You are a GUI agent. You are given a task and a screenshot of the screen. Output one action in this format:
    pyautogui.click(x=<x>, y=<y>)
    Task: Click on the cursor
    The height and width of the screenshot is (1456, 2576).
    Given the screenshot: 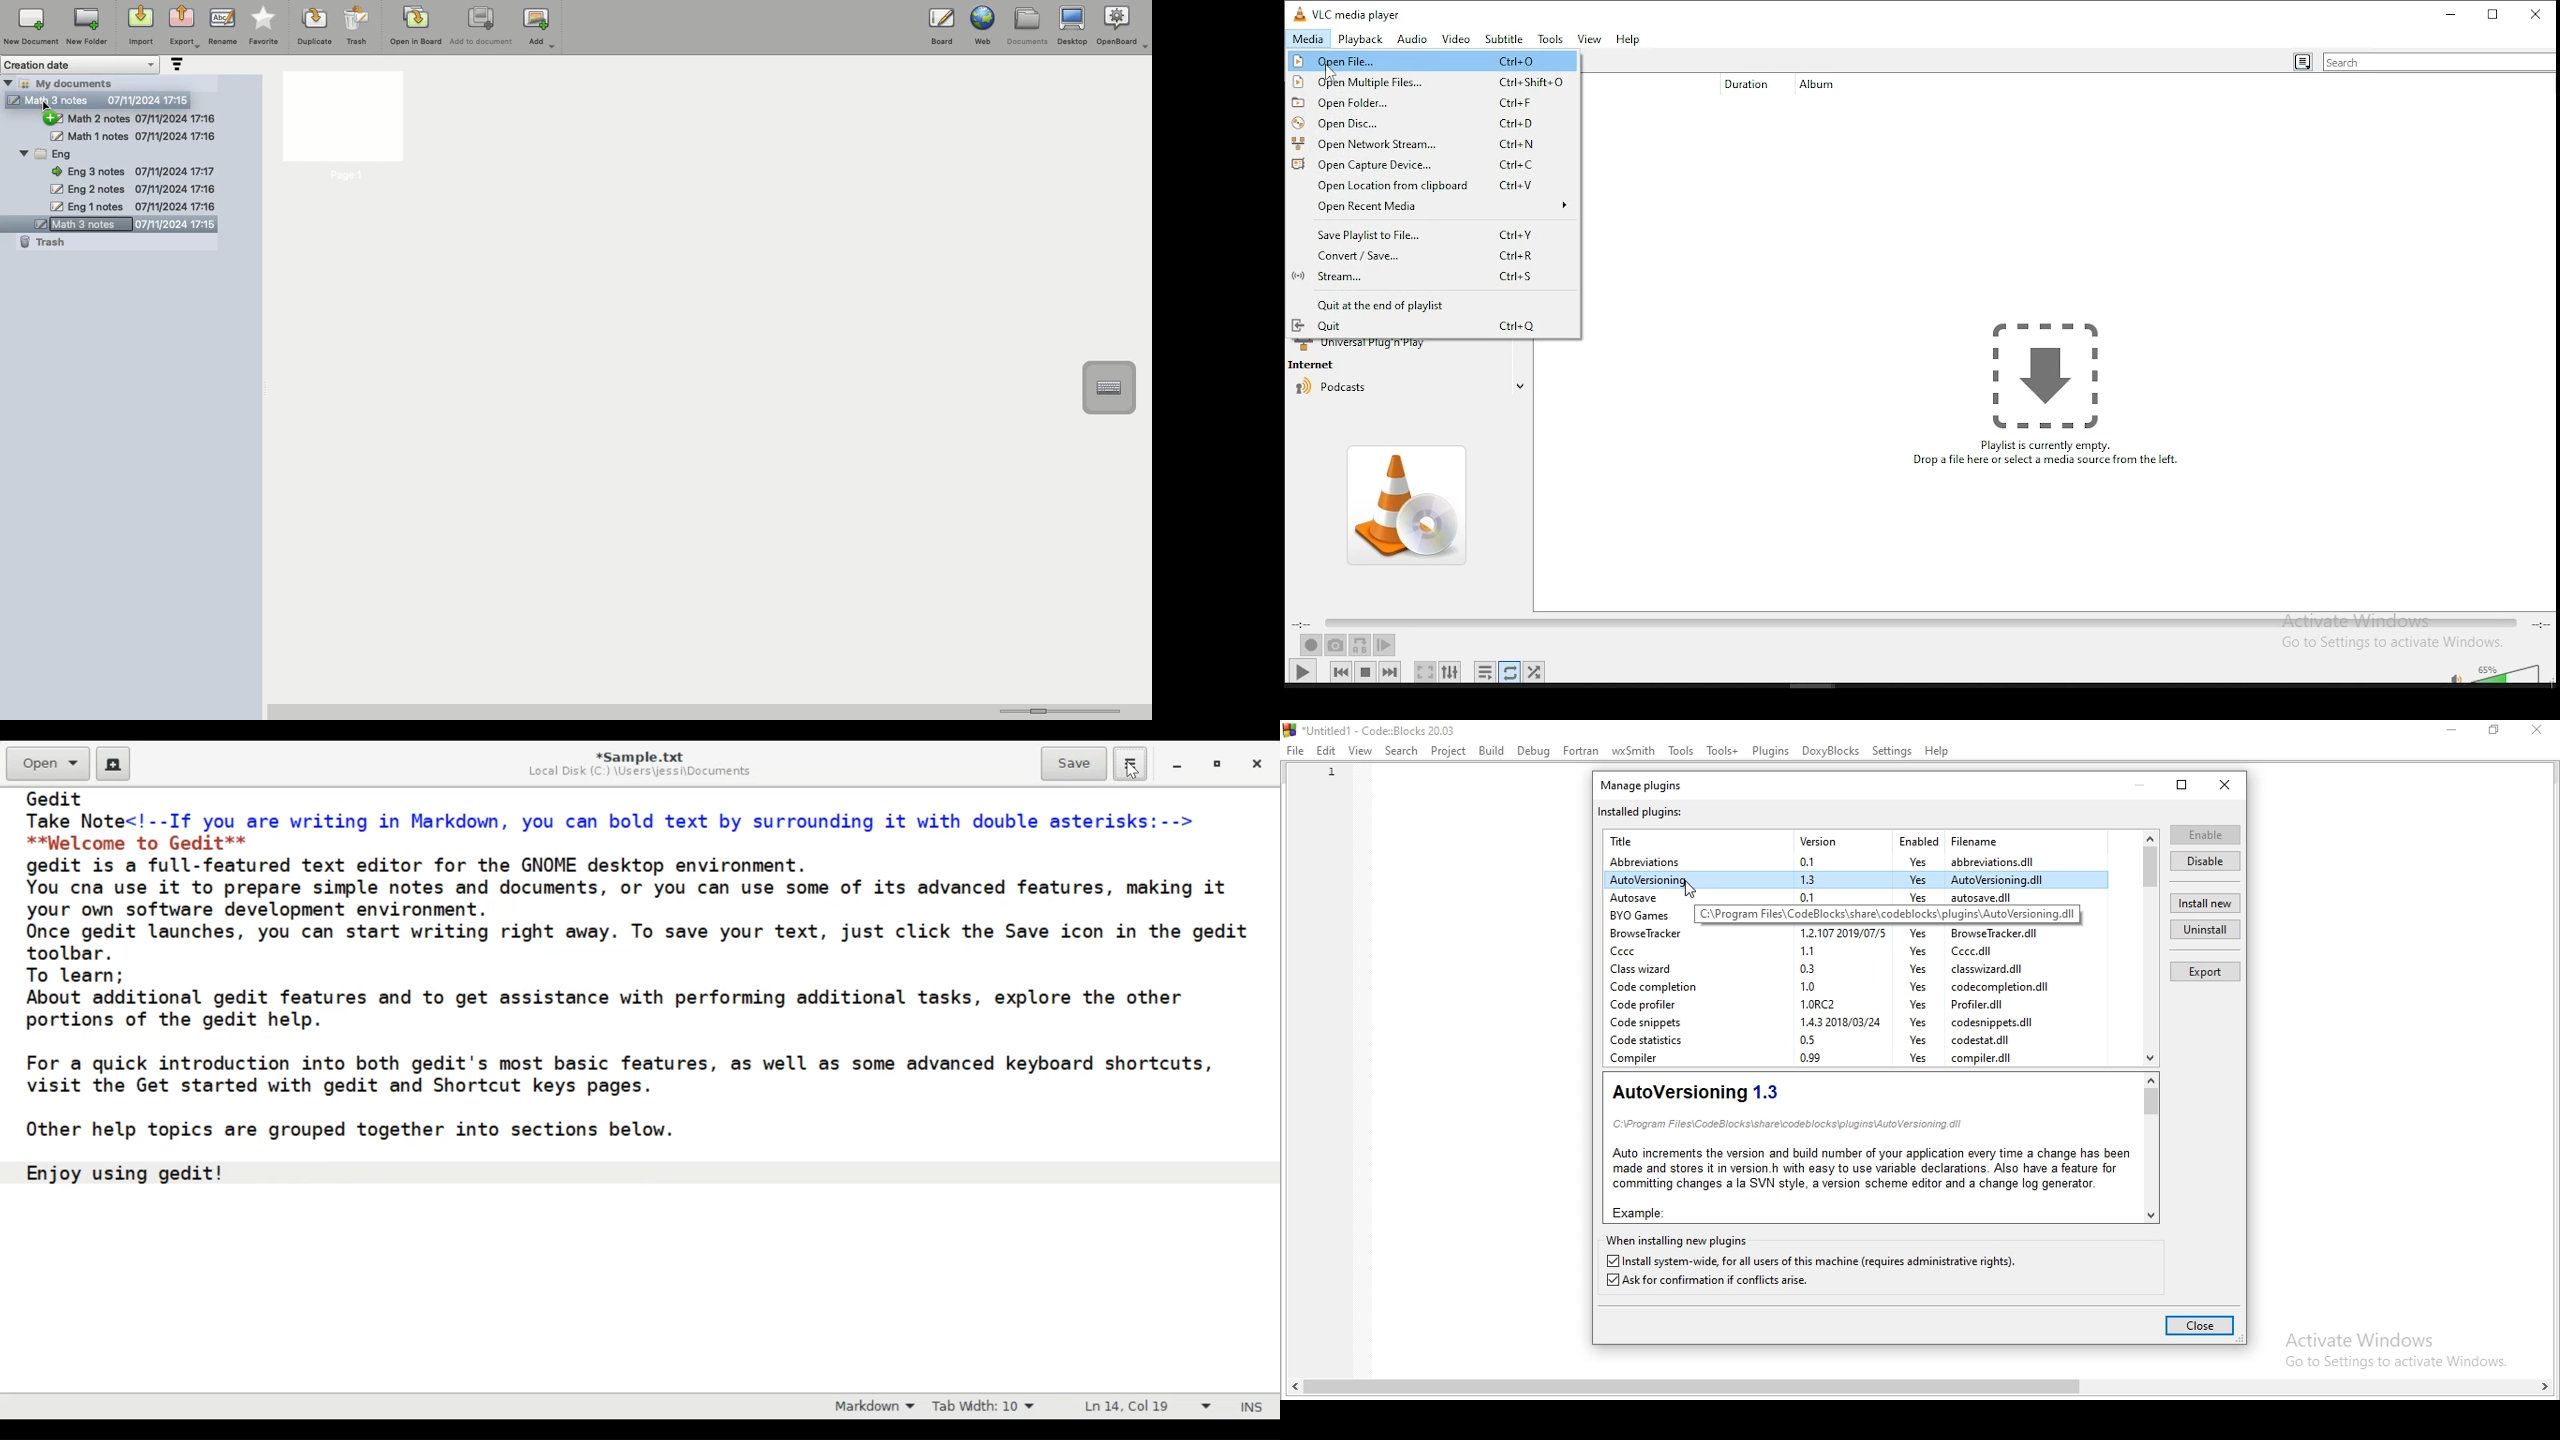 What is the action you would take?
    pyautogui.click(x=1692, y=890)
    